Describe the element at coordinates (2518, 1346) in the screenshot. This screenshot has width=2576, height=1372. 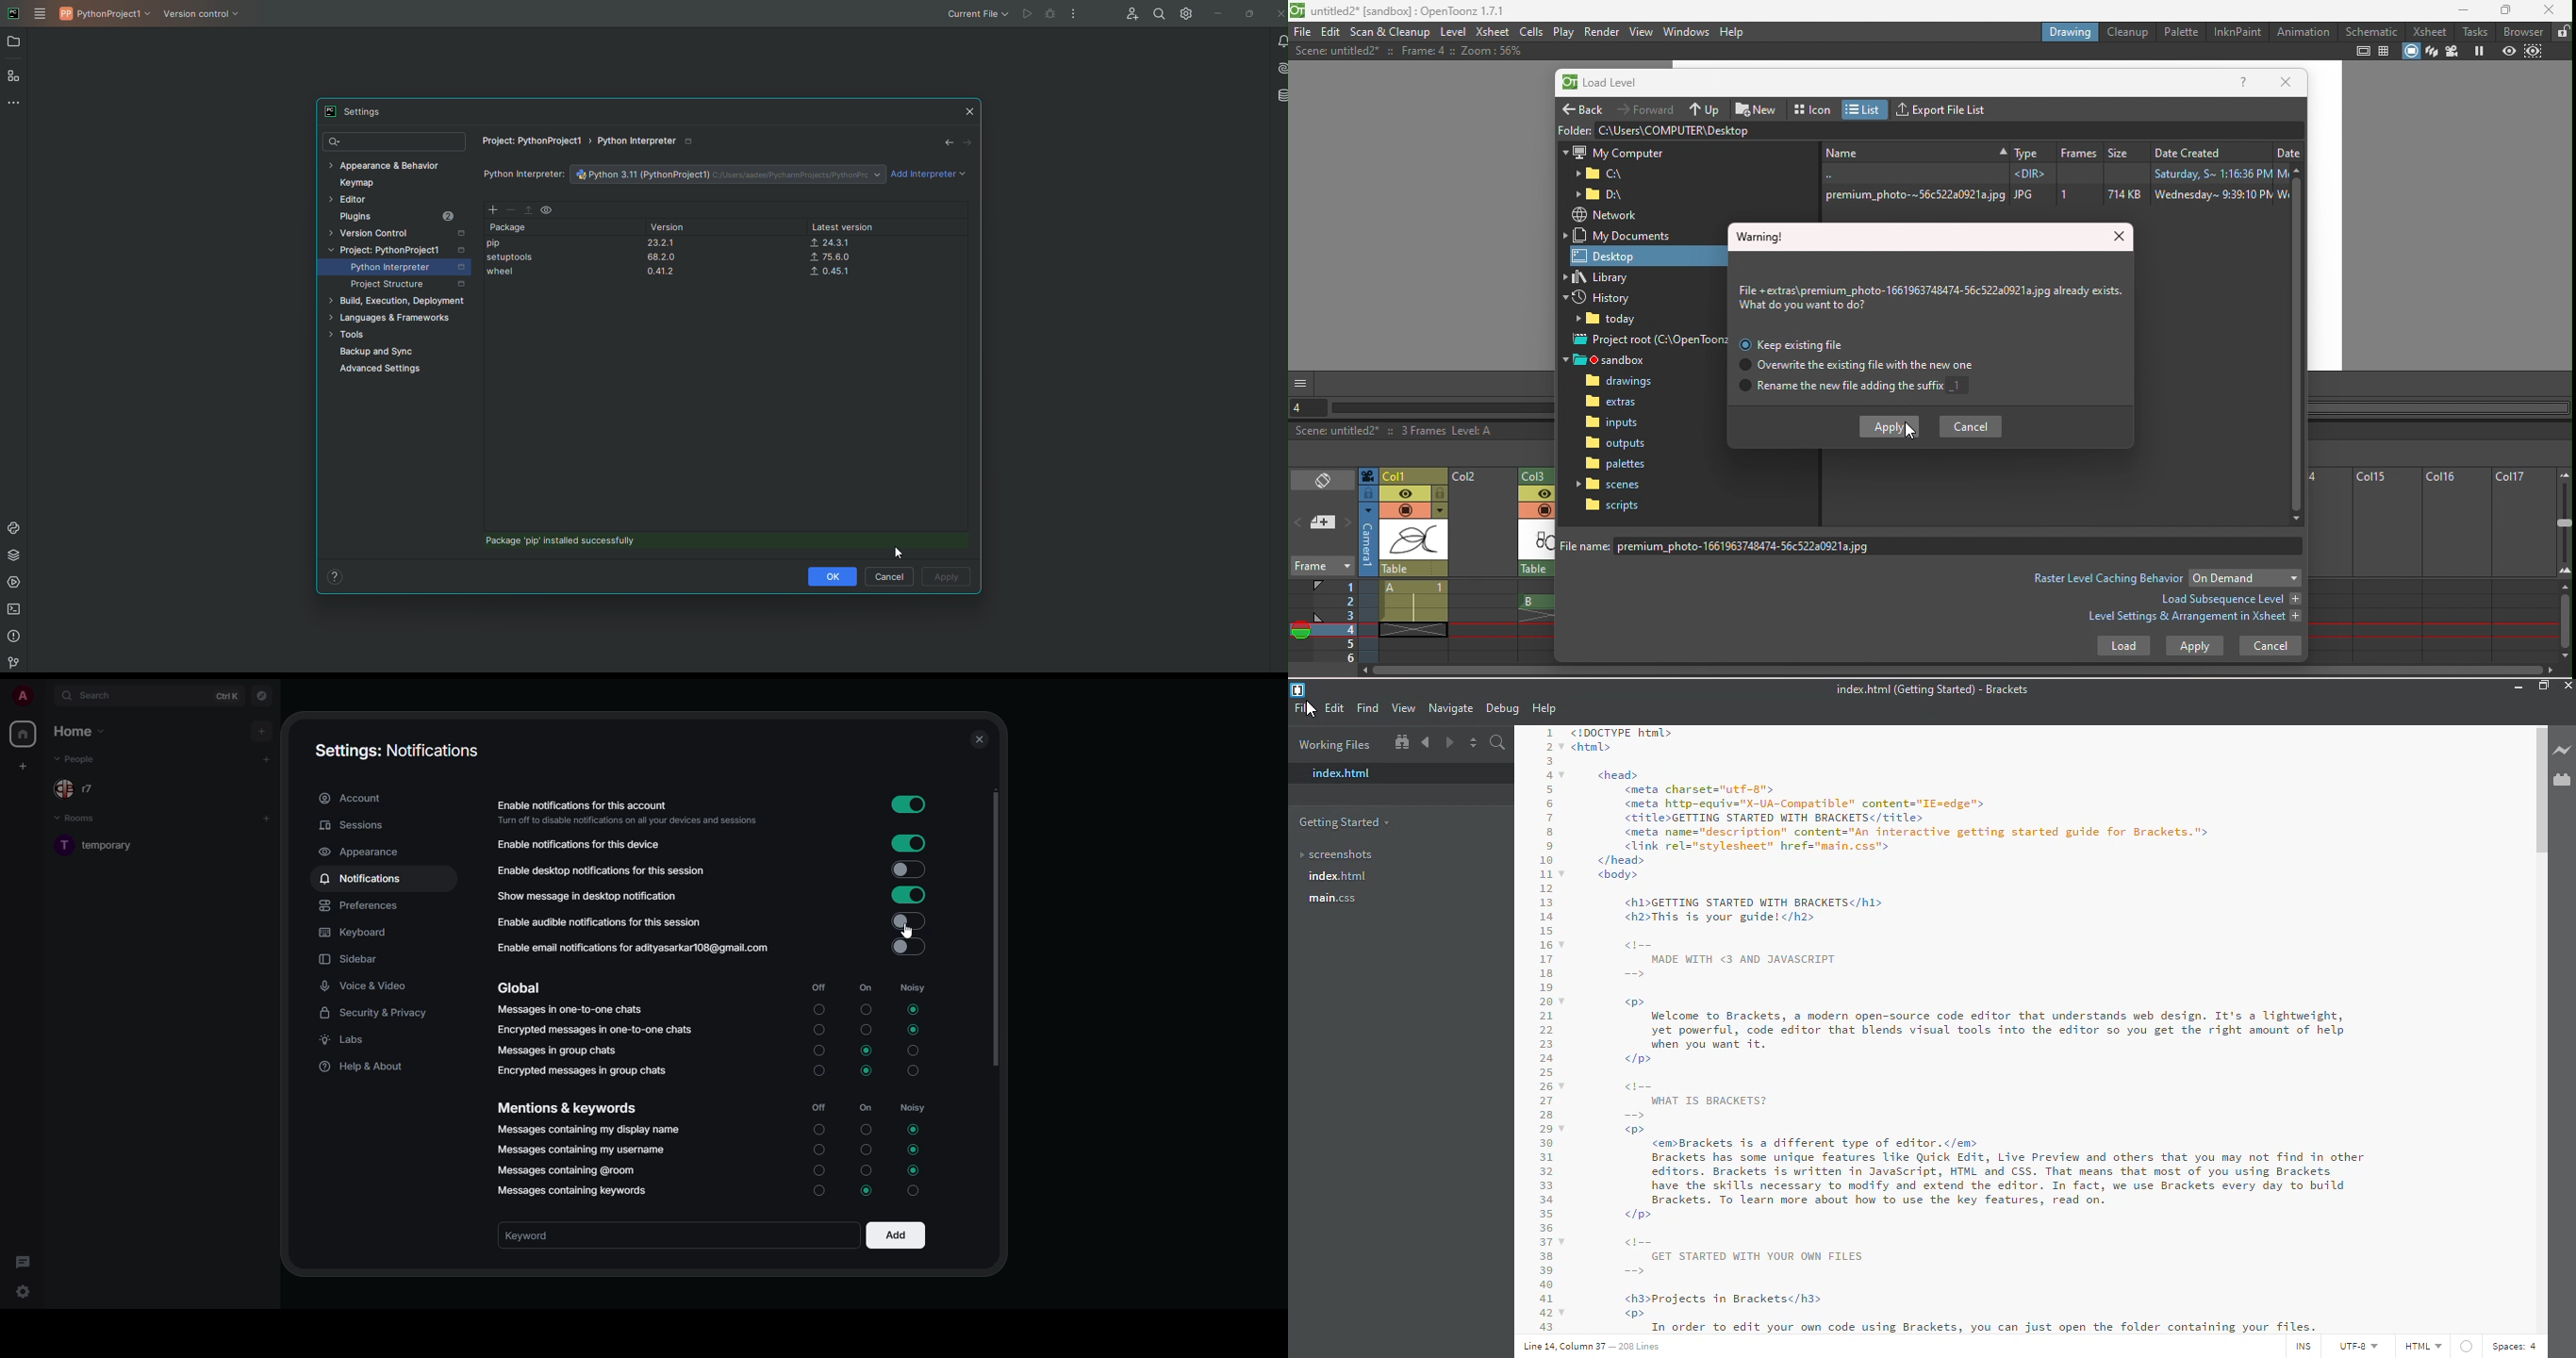
I see `spaces` at that location.